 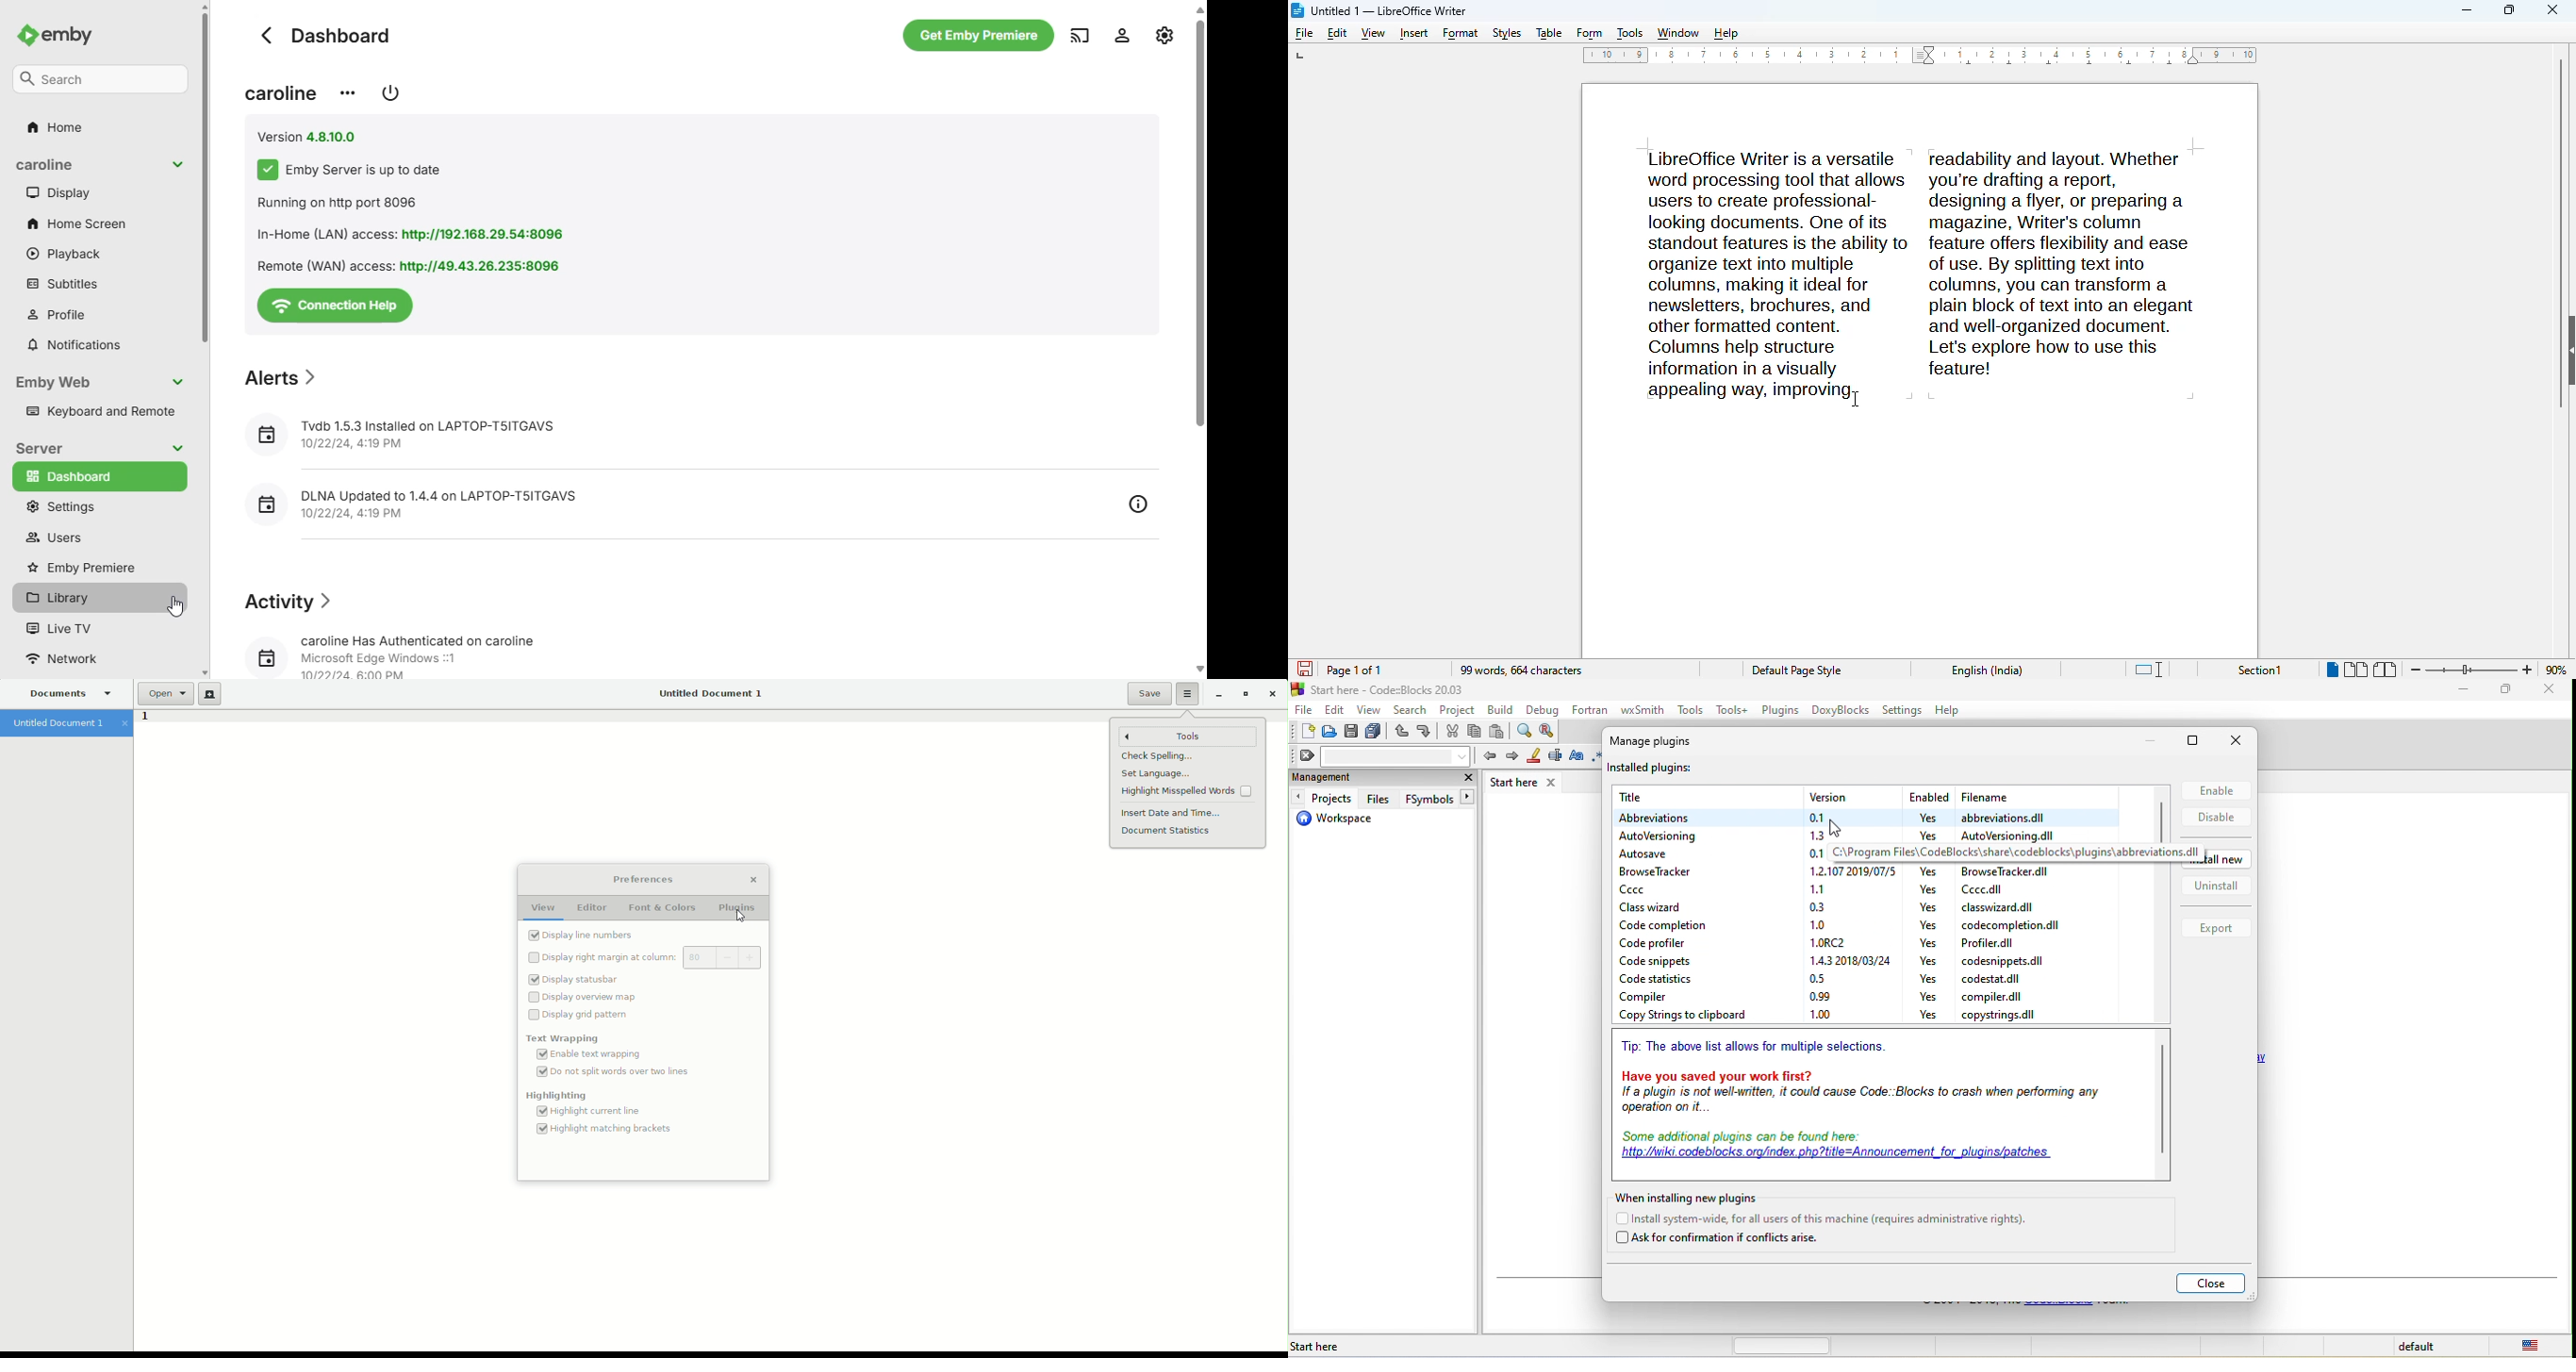 What do you see at coordinates (1928, 836) in the screenshot?
I see `yes` at bounding box center [1928, 836].